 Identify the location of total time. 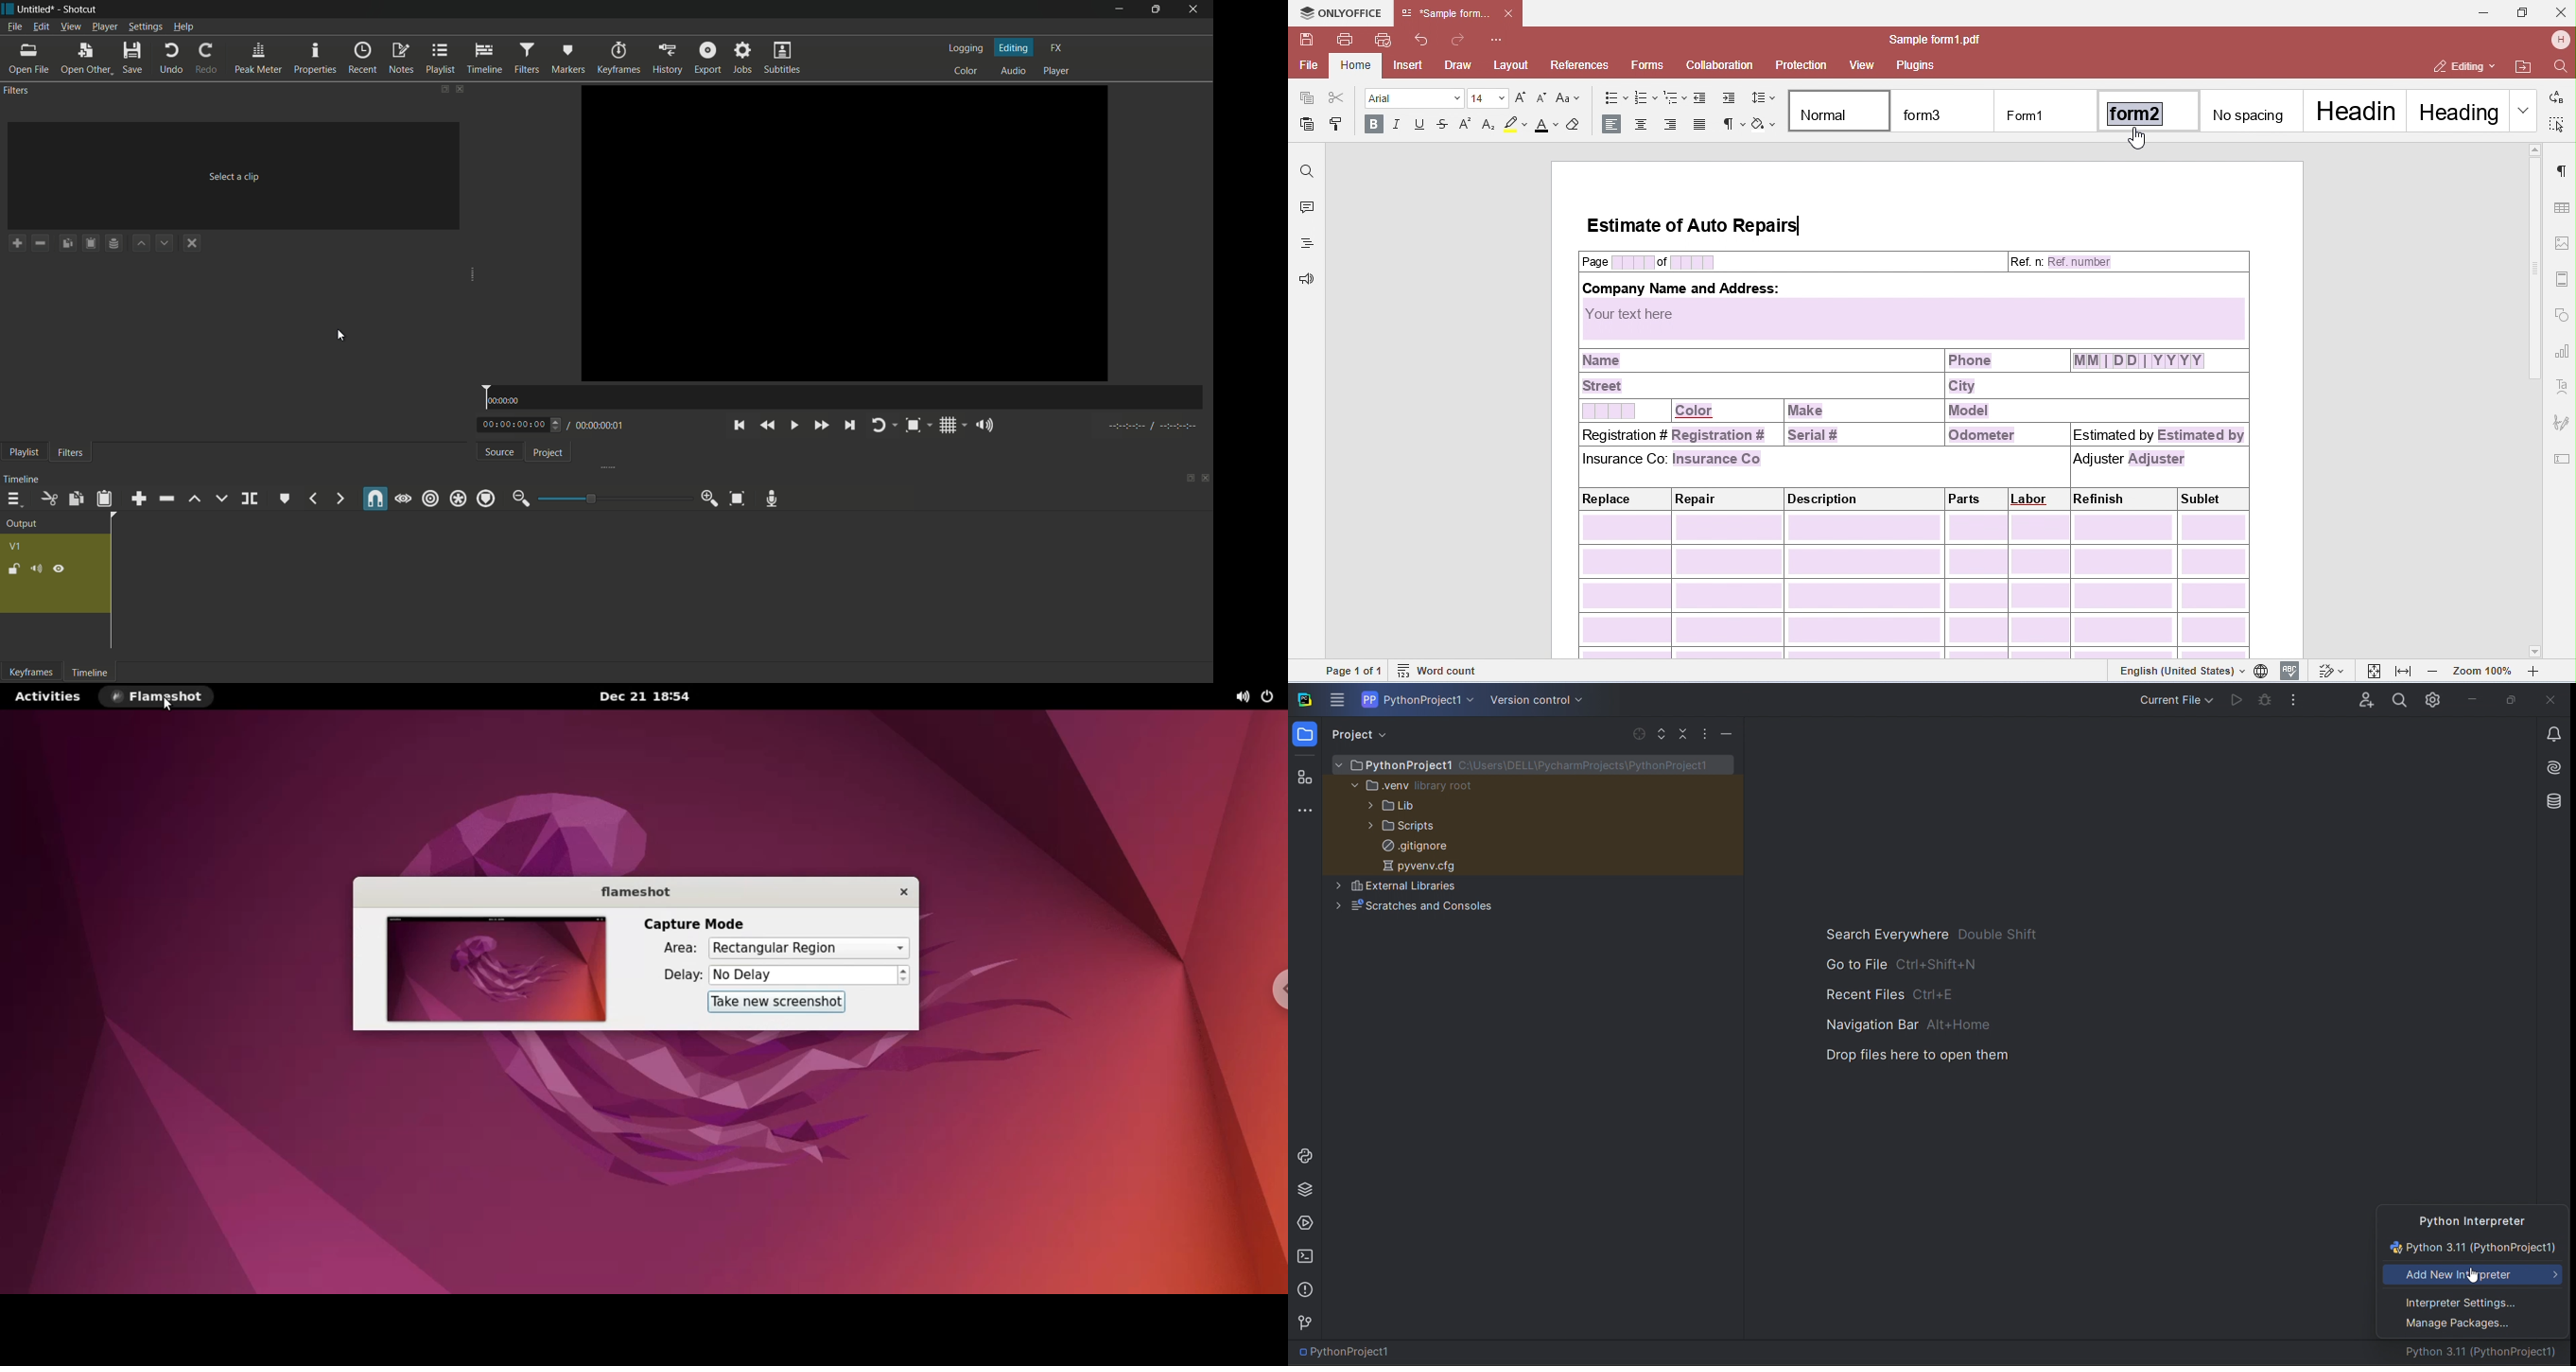
(598, 426).